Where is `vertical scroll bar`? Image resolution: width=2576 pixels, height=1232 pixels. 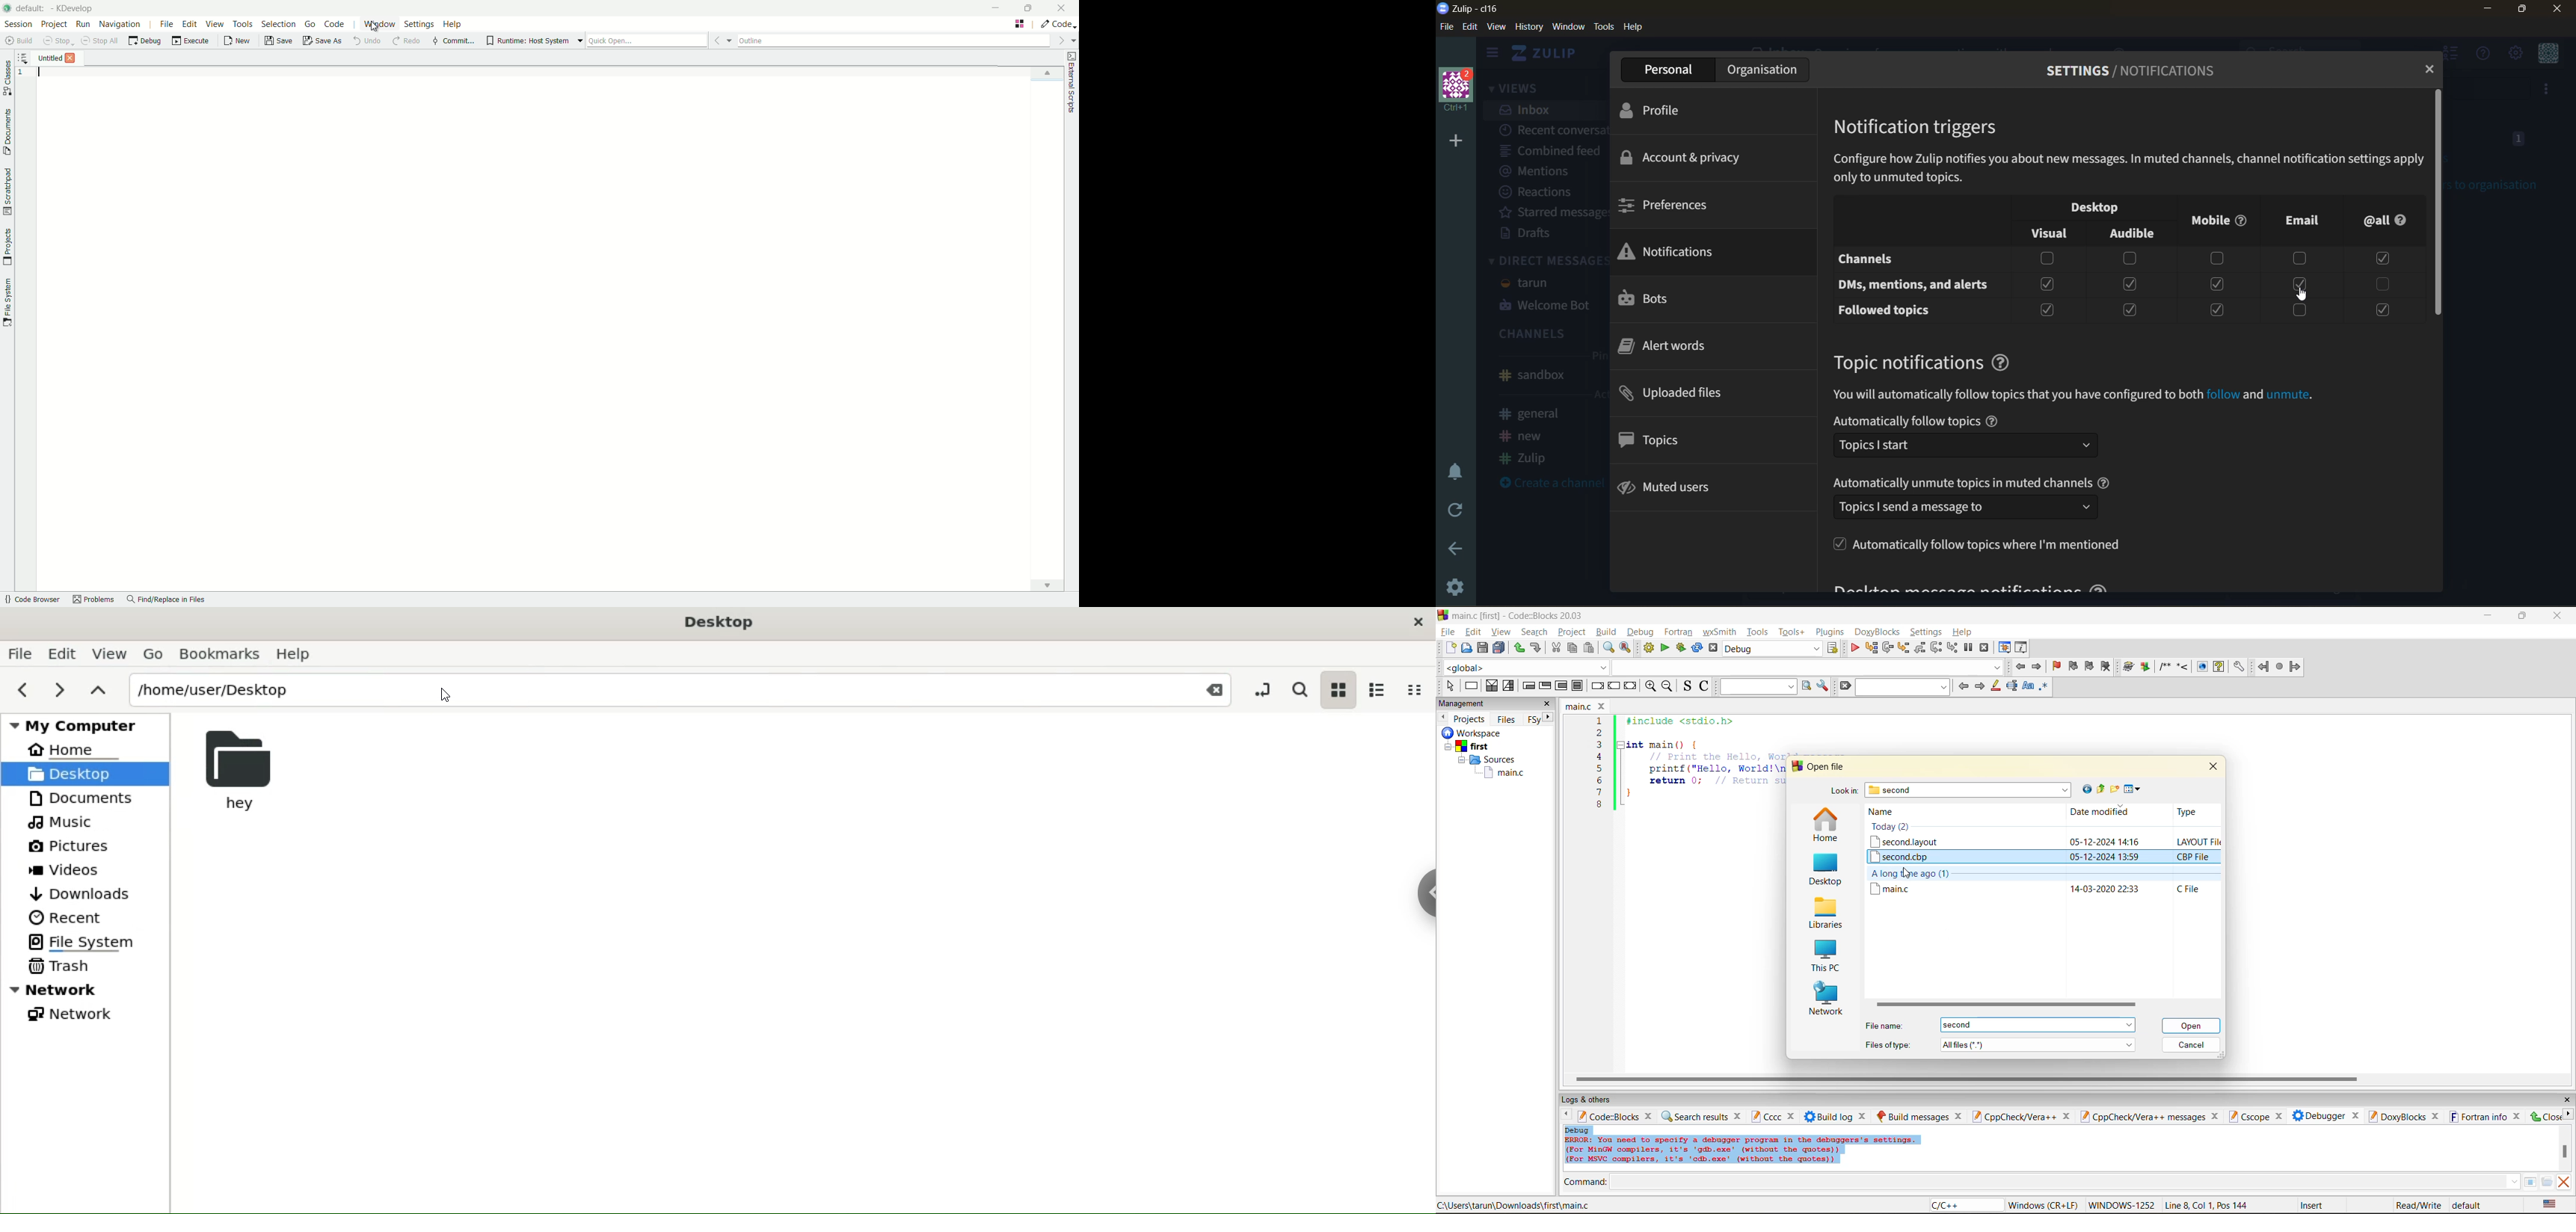 vertical scroll bar is located at coordinates (2440, 202).